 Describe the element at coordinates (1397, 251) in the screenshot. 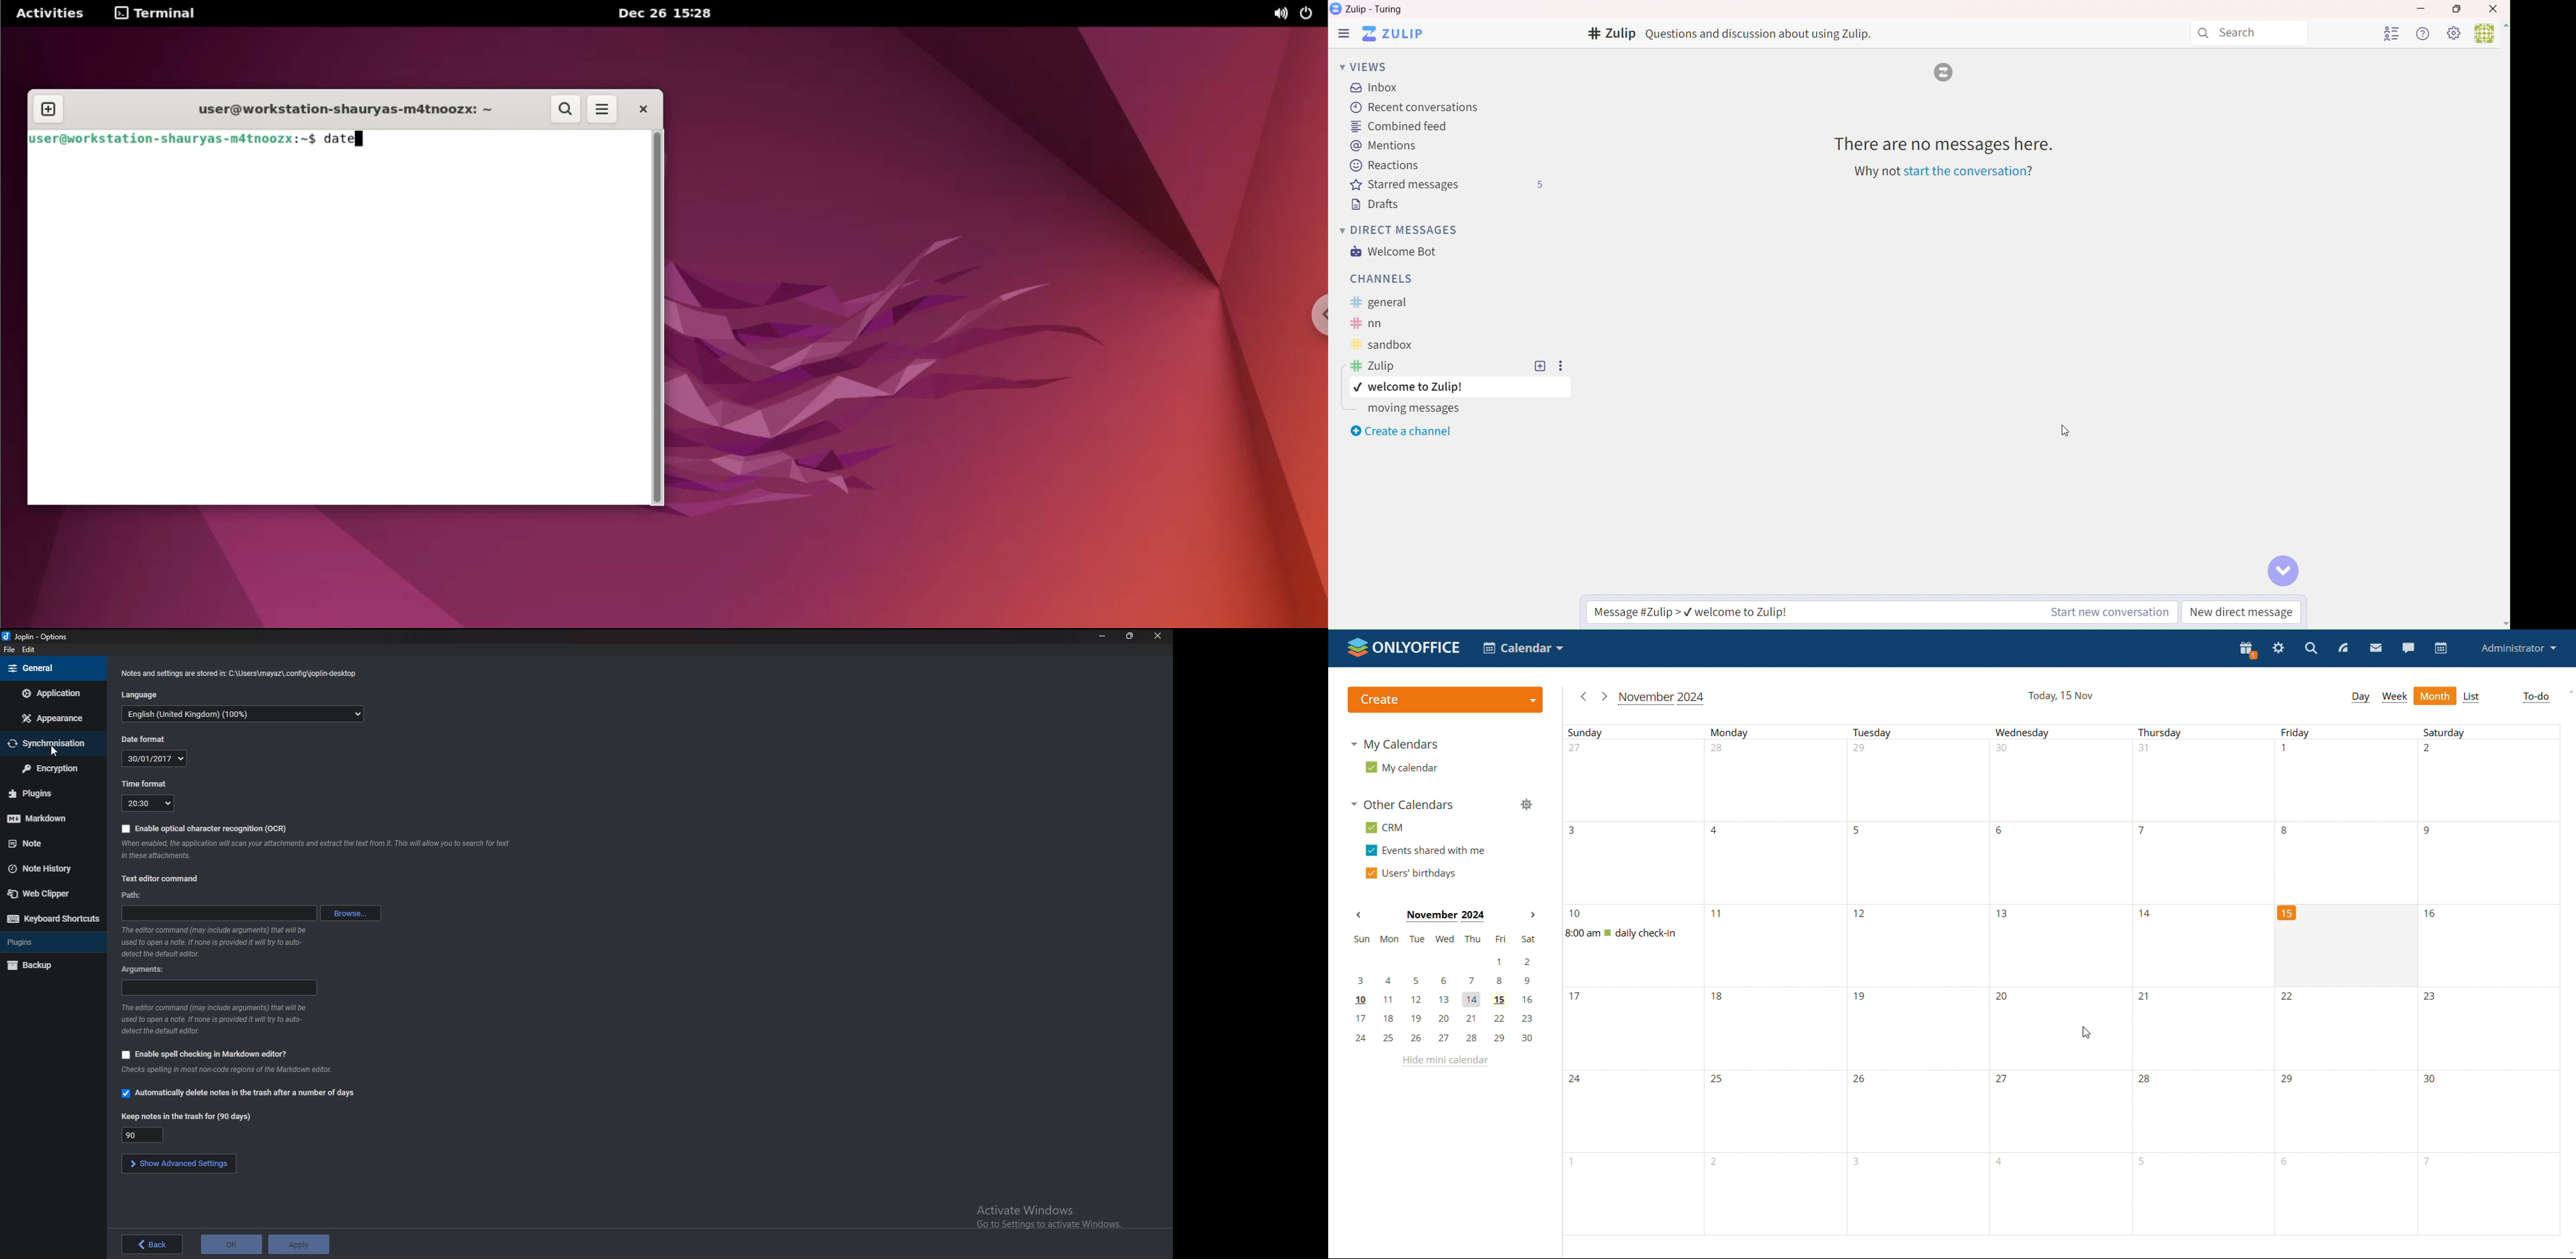

I see `Welcome Bot` at that location.